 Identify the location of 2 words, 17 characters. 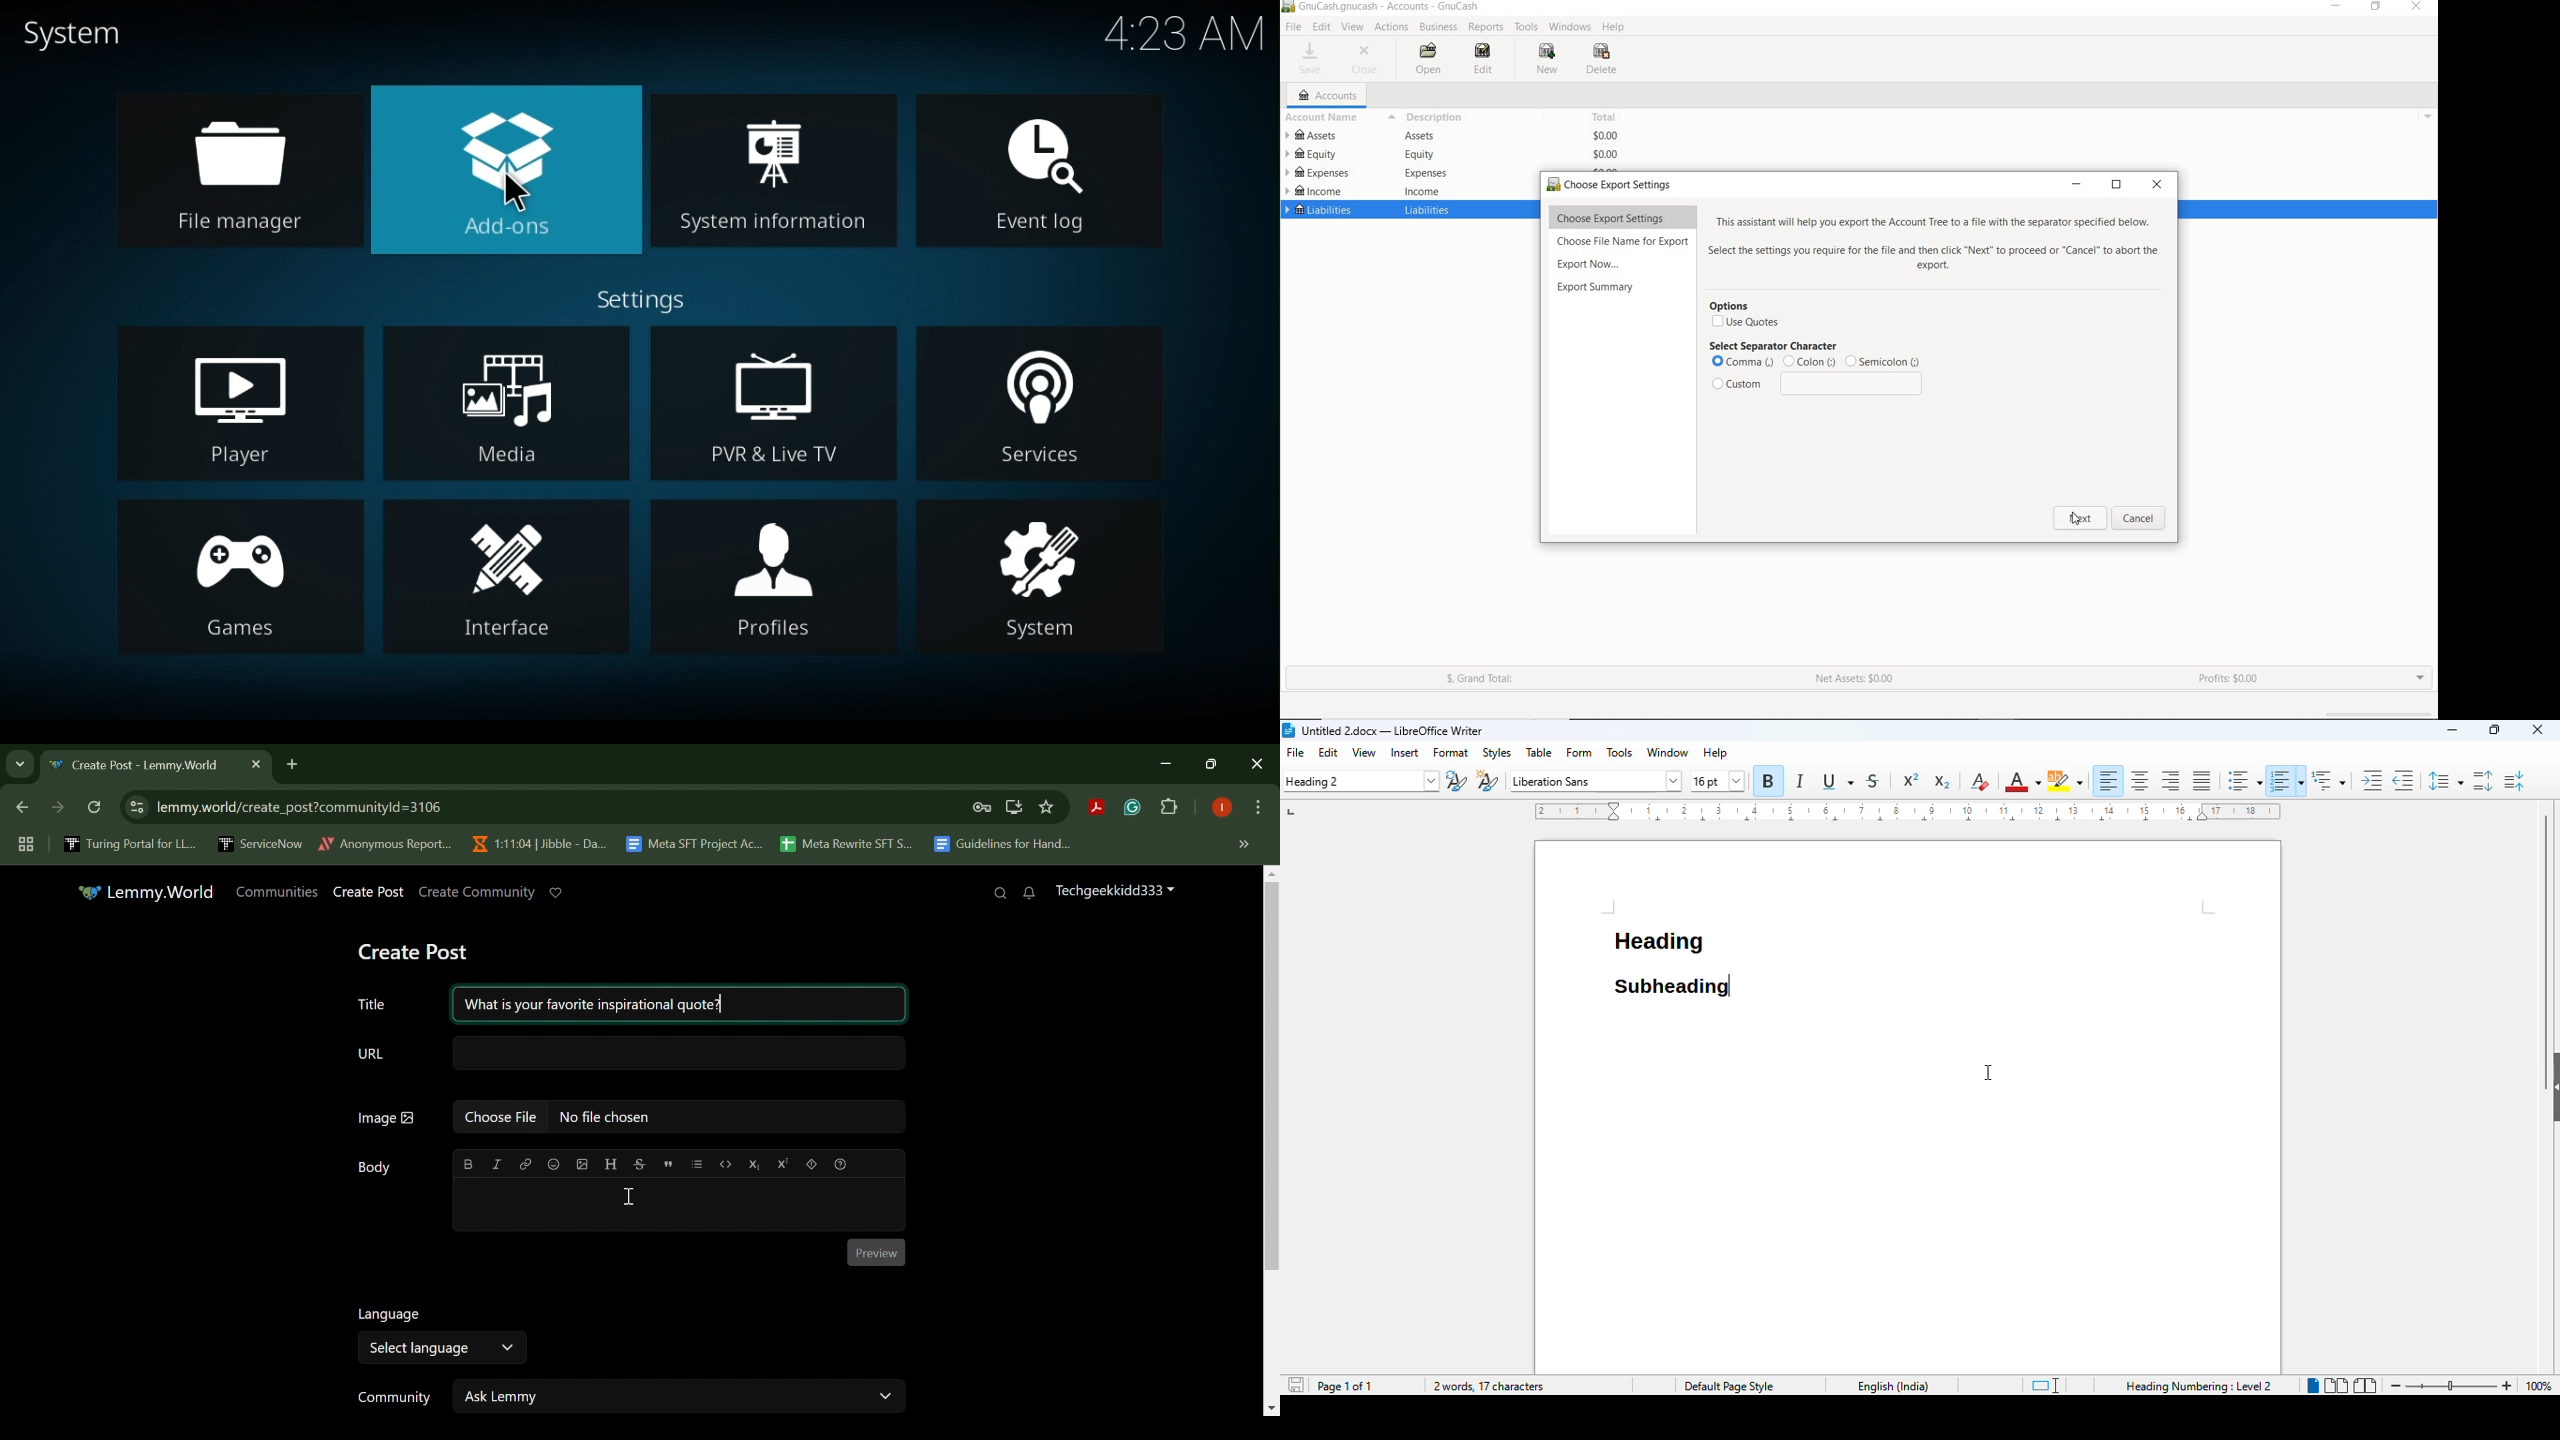
(1489, 1387).